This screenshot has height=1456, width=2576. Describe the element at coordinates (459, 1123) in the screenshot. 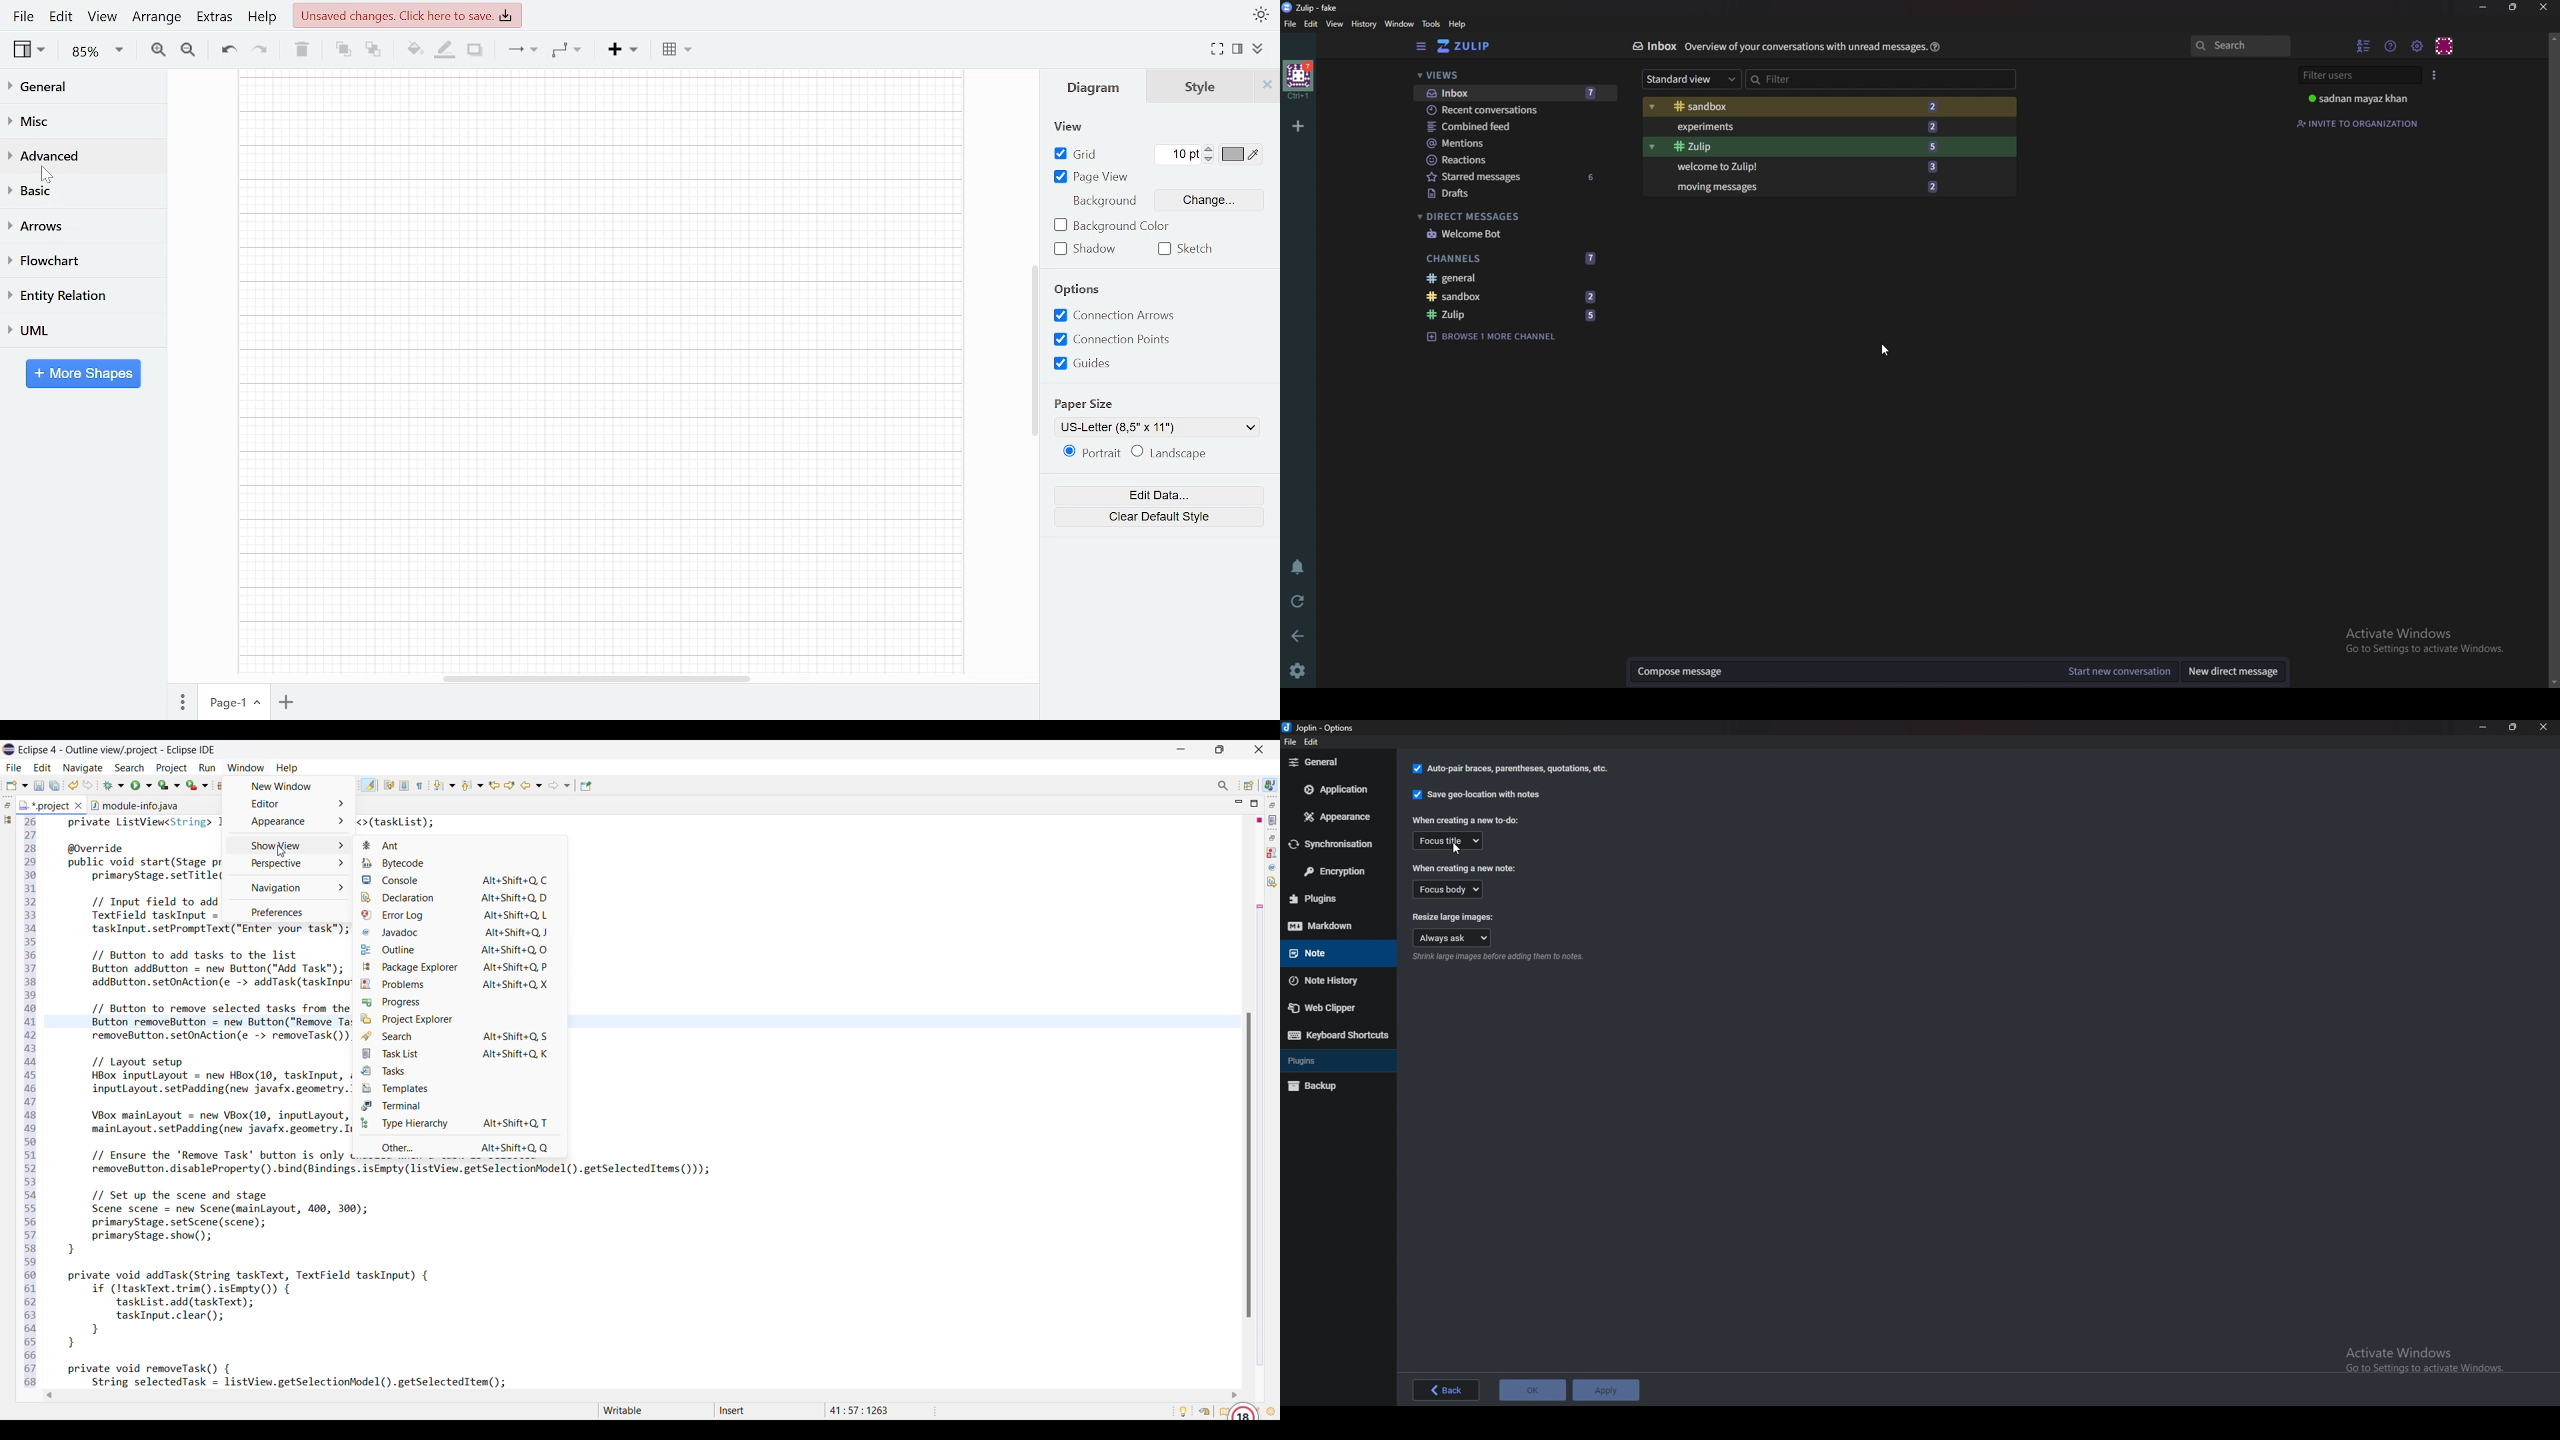

I see `Type hierarchy` at that location.